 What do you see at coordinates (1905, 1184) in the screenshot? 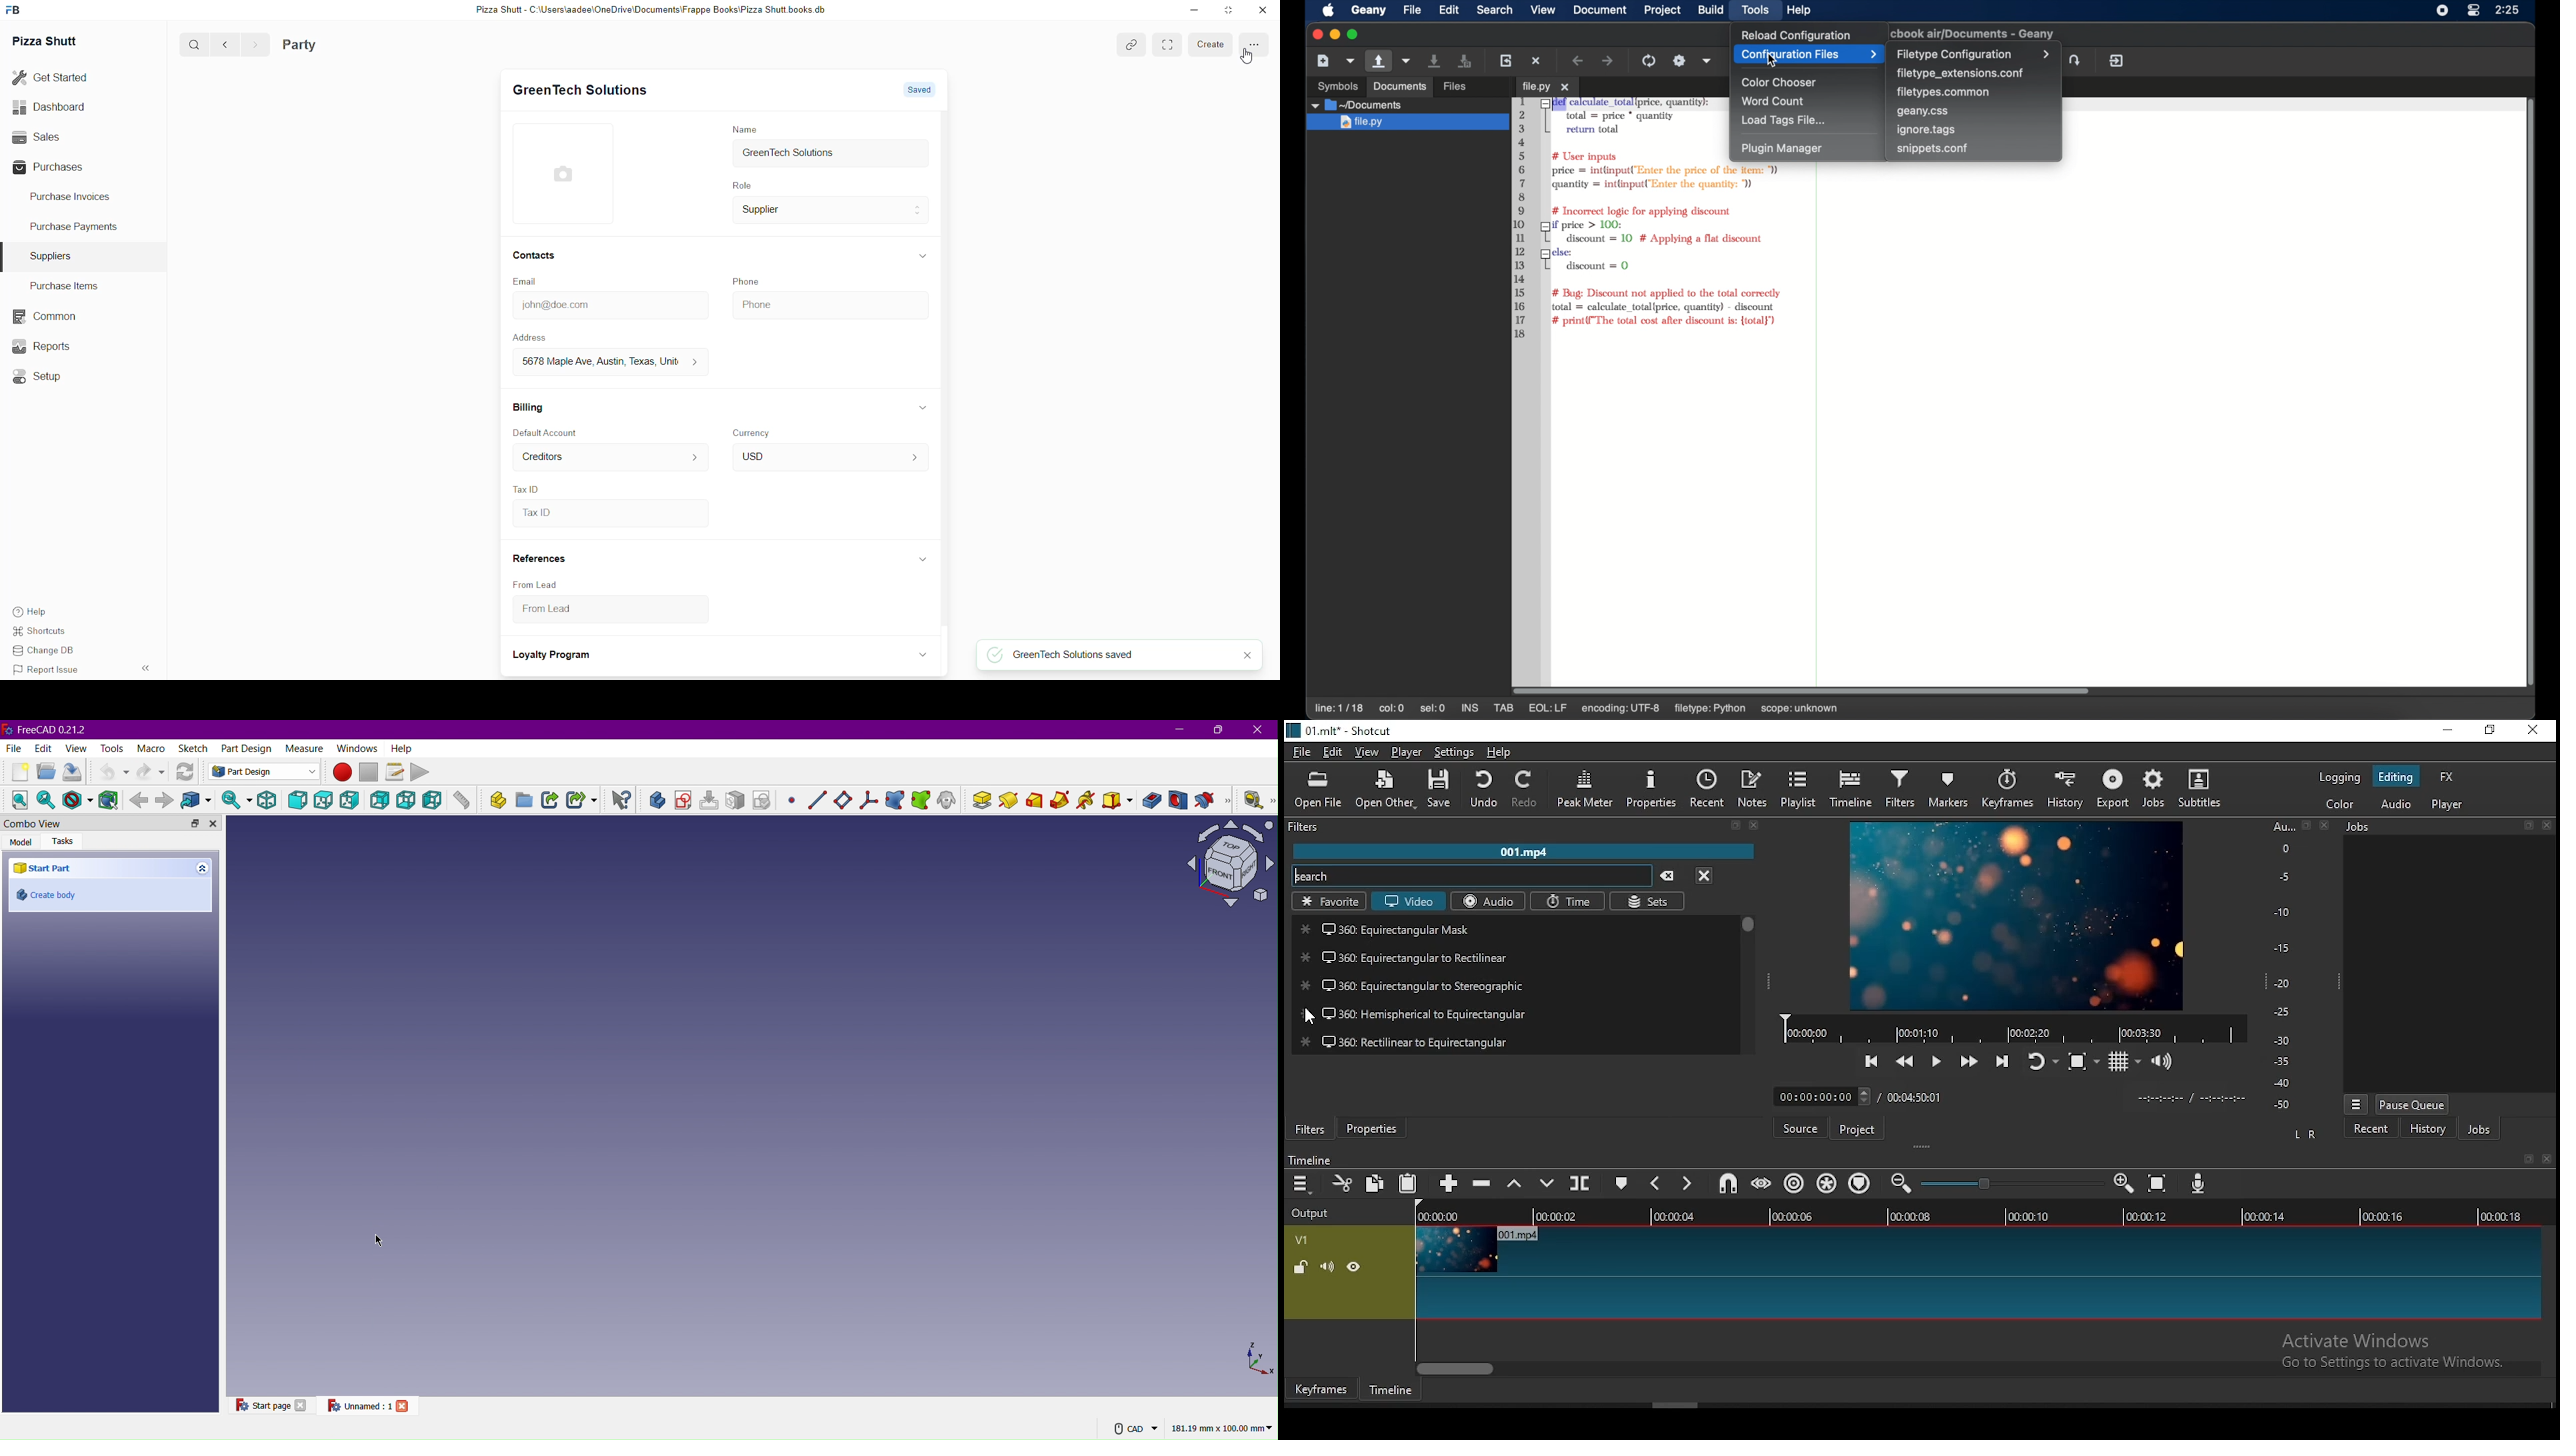
I see `zoom timeline out` at bounding box center [1905, 1184].